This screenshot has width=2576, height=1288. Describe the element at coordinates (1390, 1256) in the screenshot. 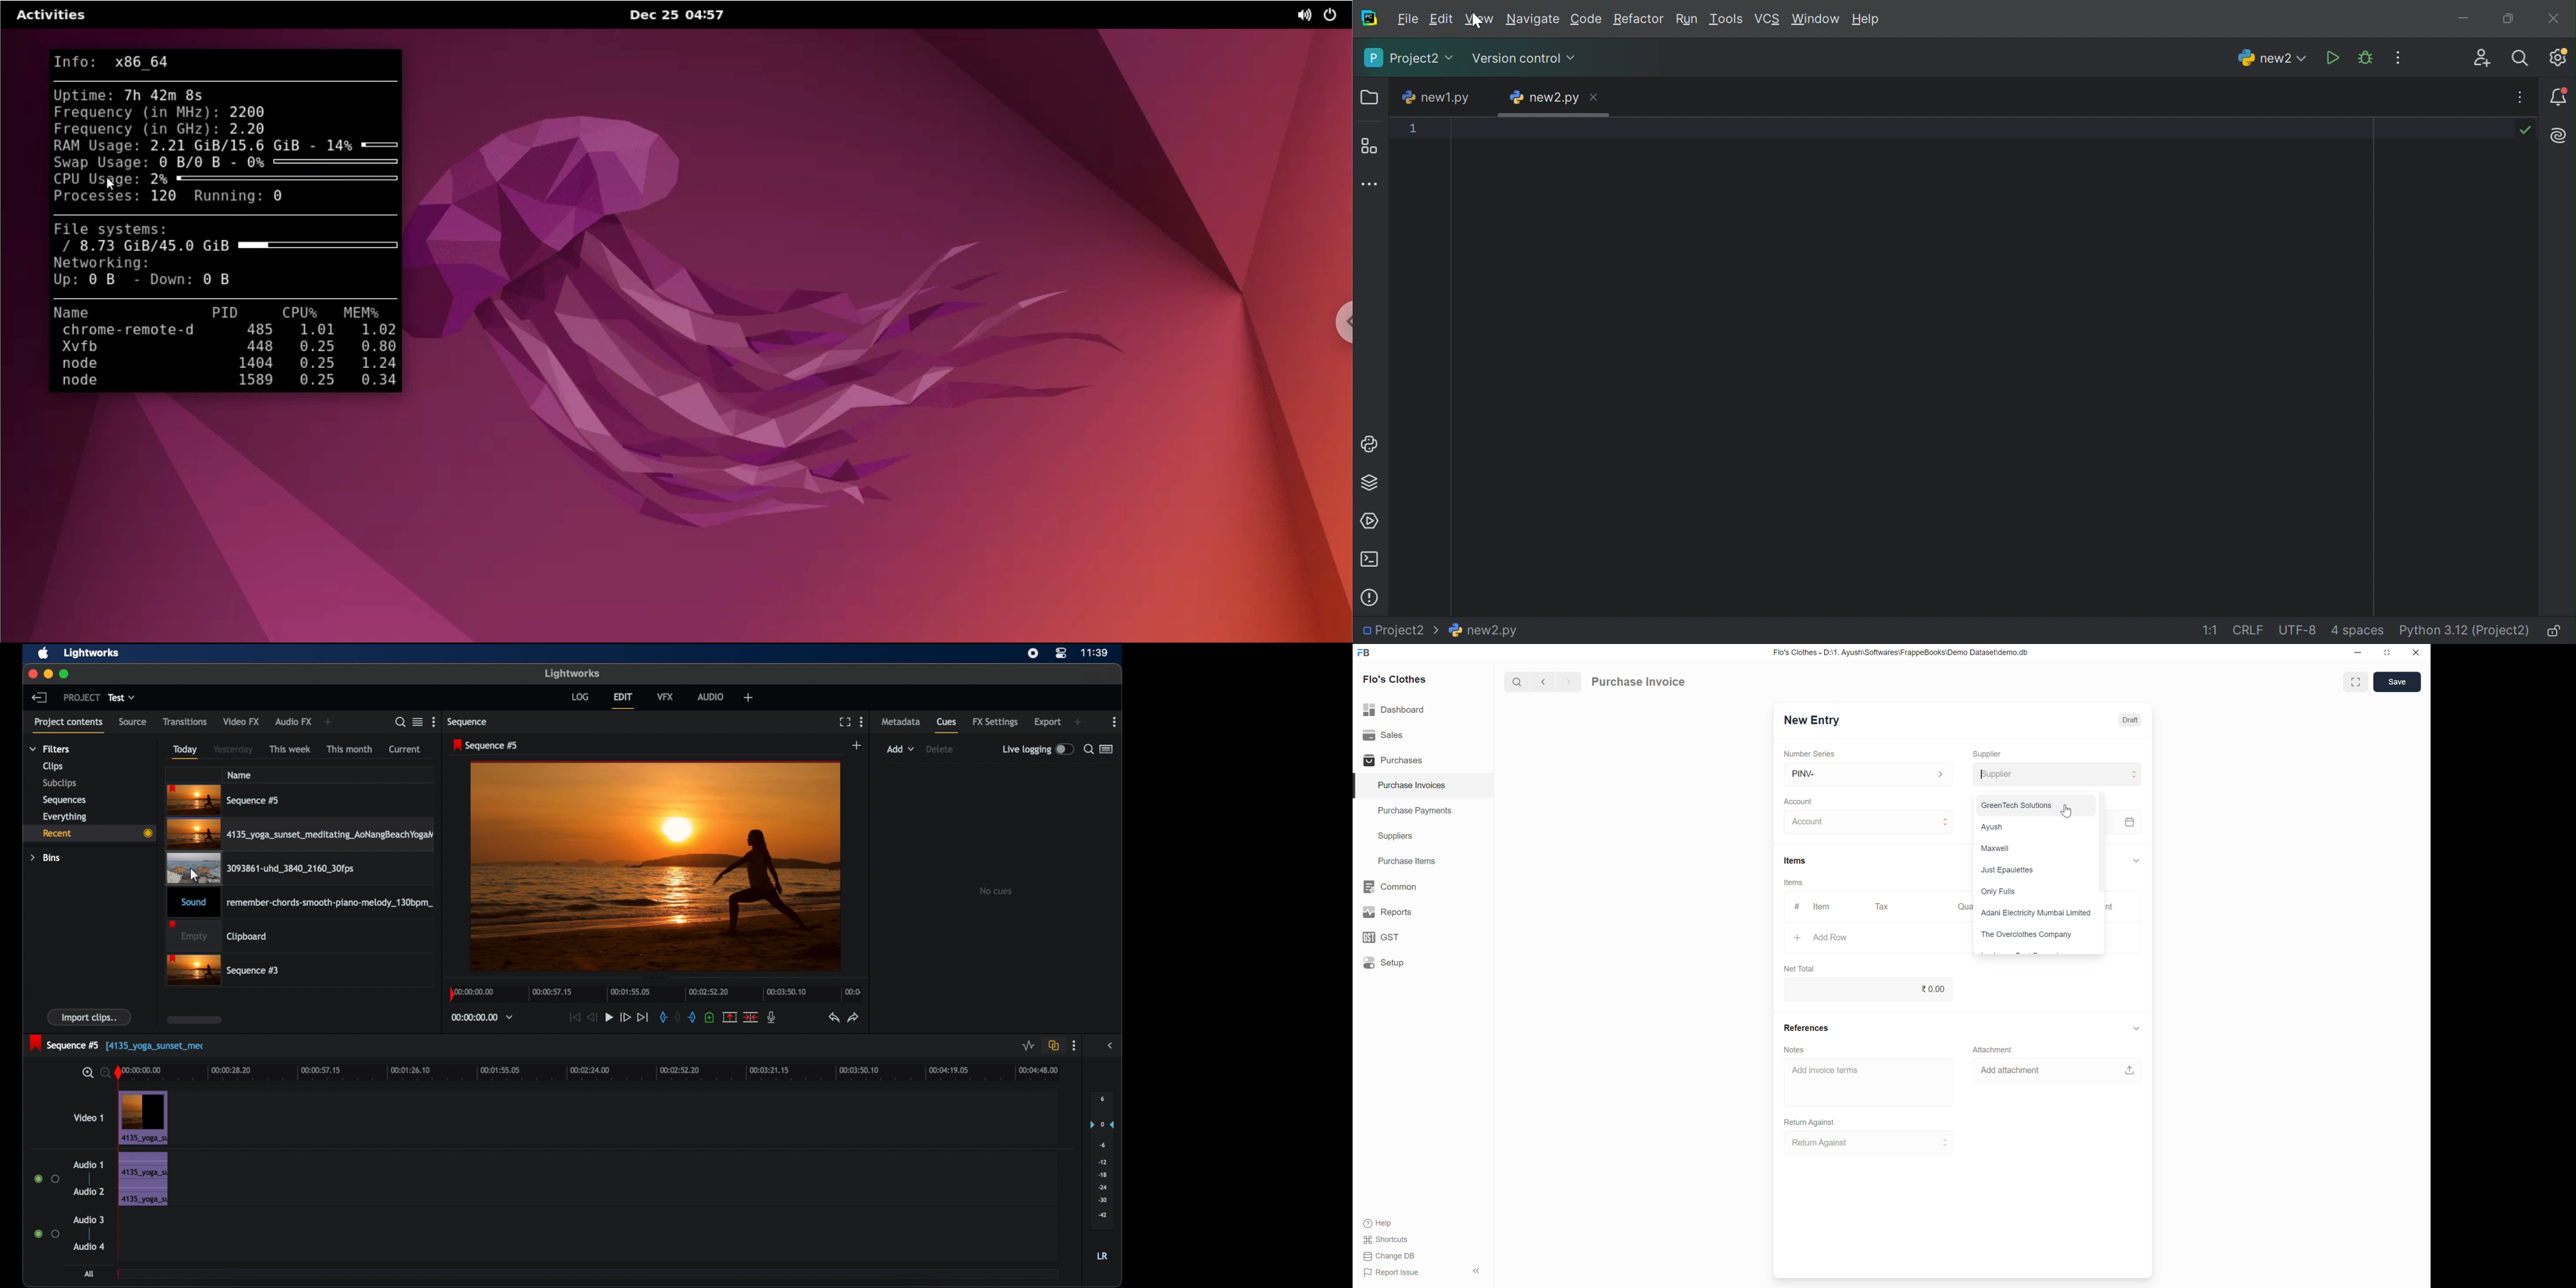

I see `Change DB` at that location.